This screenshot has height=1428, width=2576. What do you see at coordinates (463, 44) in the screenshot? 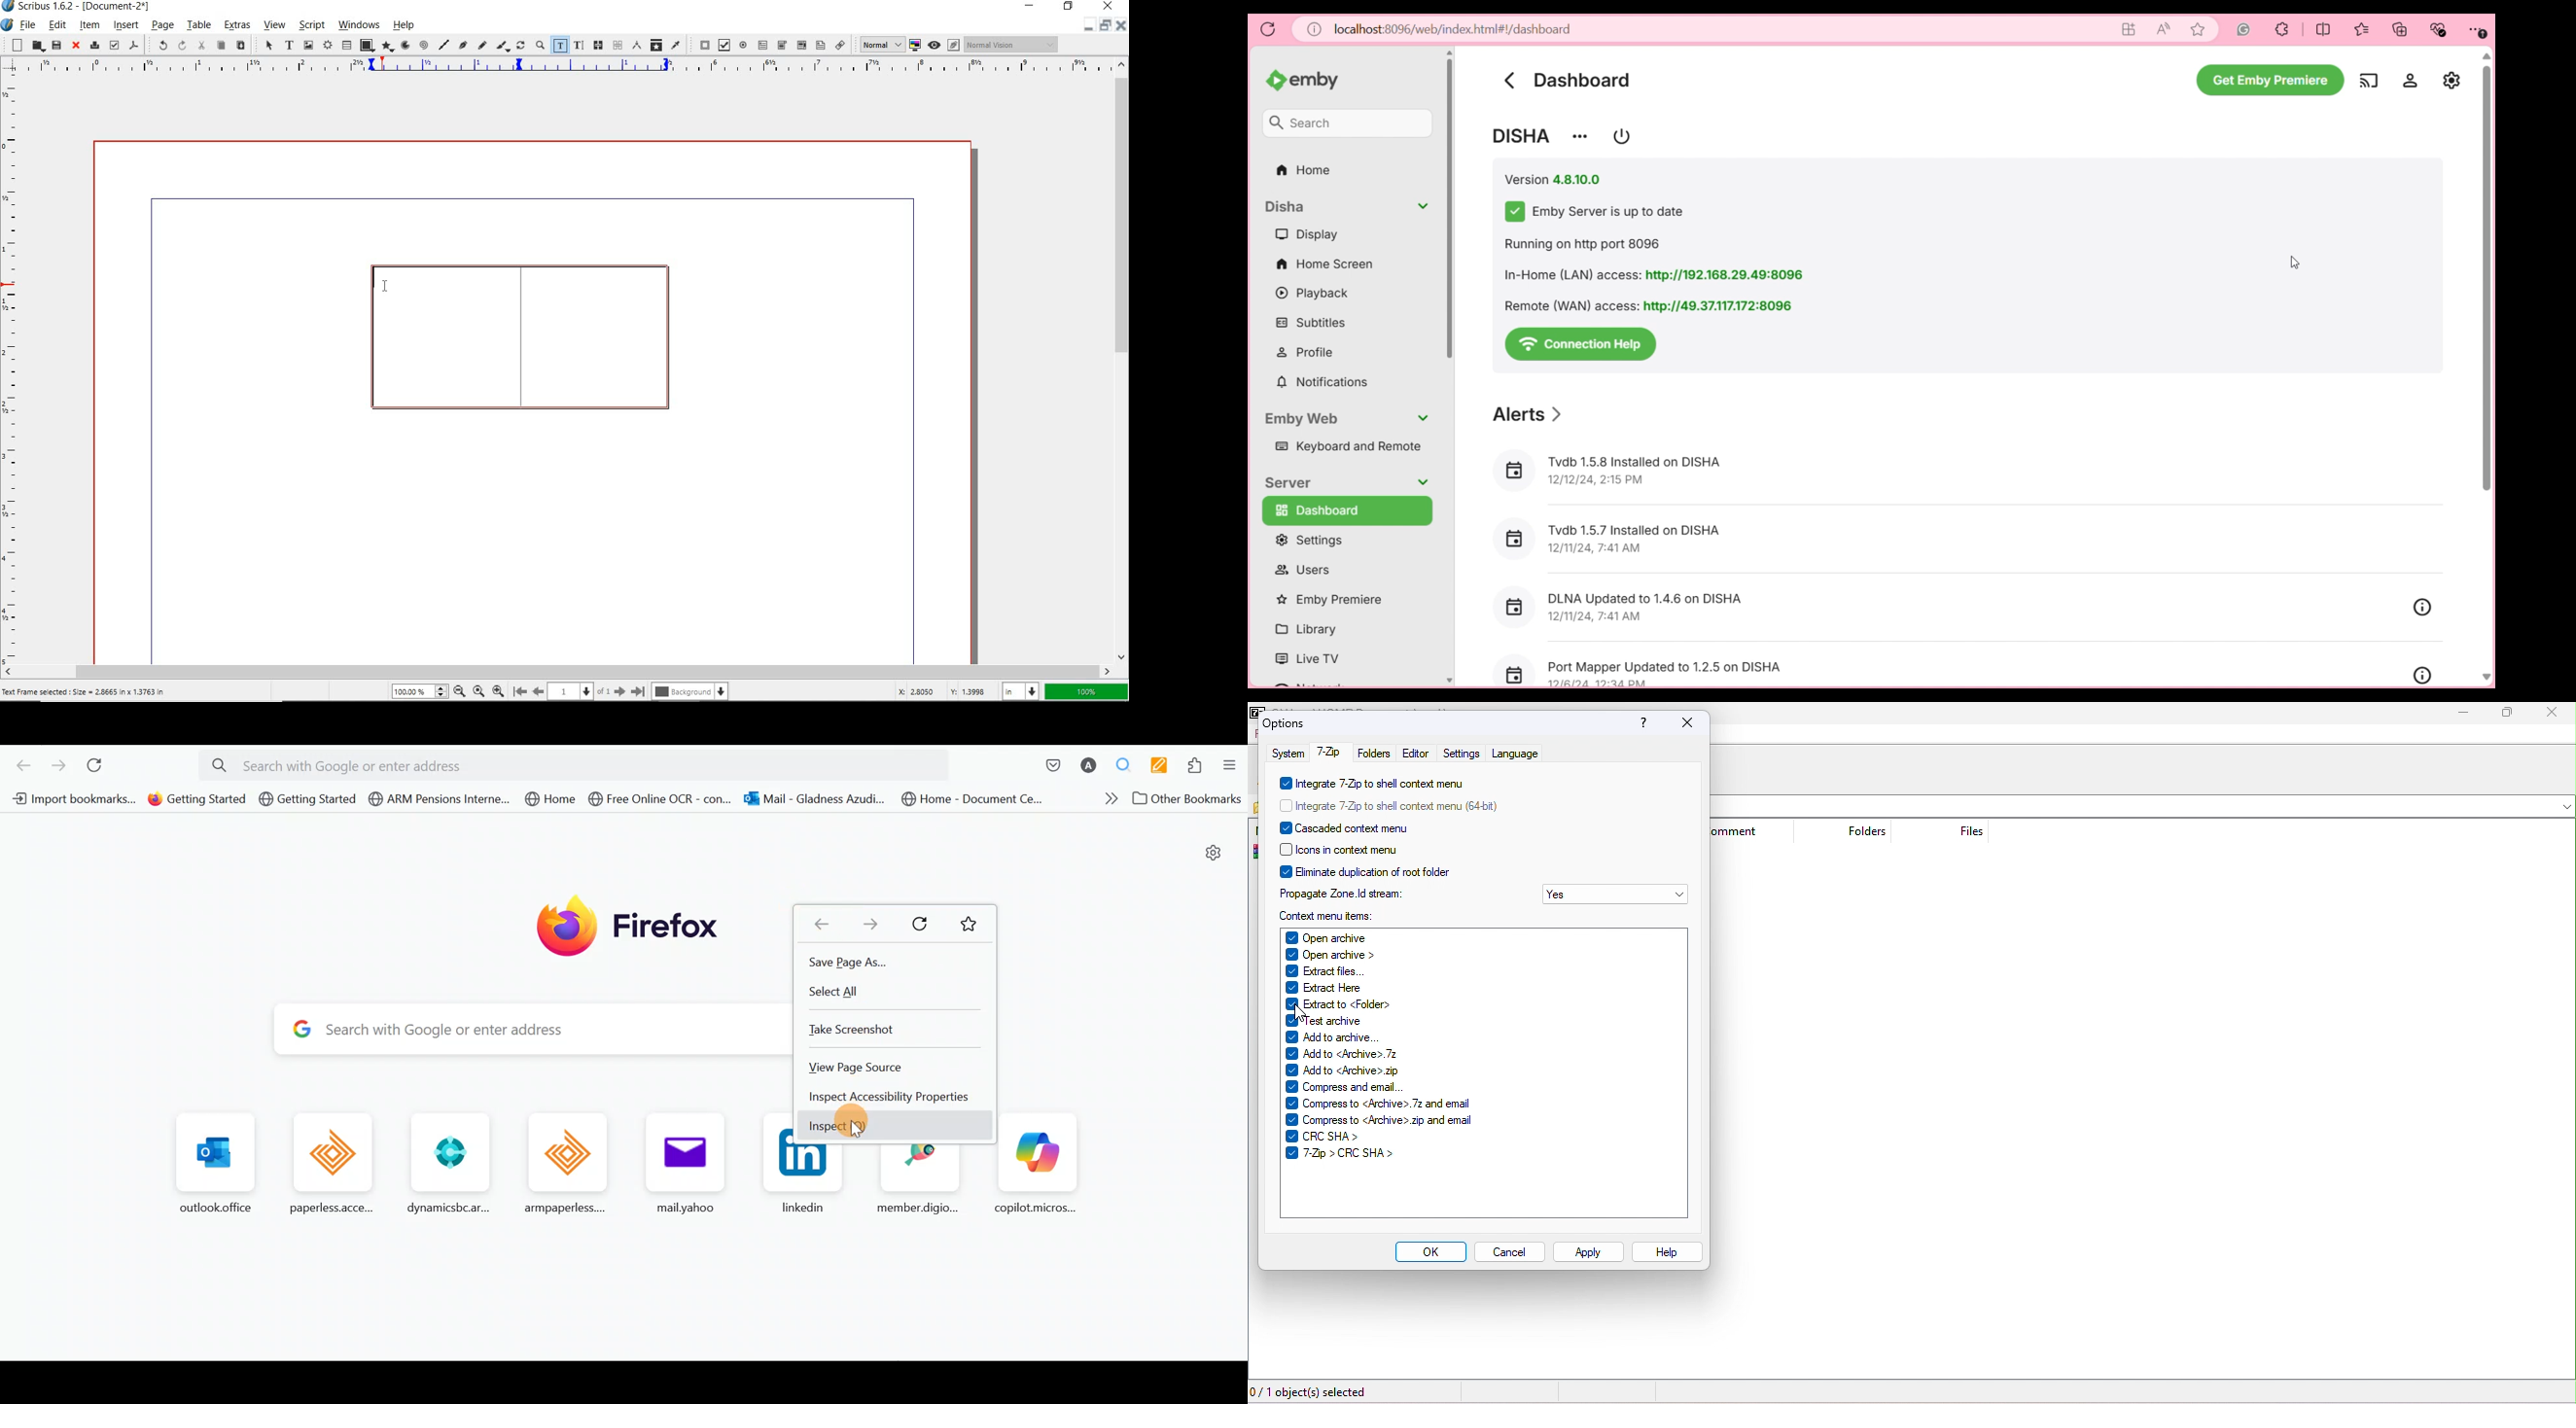
I see `Bezier curve` at bounding box center [463, 44].